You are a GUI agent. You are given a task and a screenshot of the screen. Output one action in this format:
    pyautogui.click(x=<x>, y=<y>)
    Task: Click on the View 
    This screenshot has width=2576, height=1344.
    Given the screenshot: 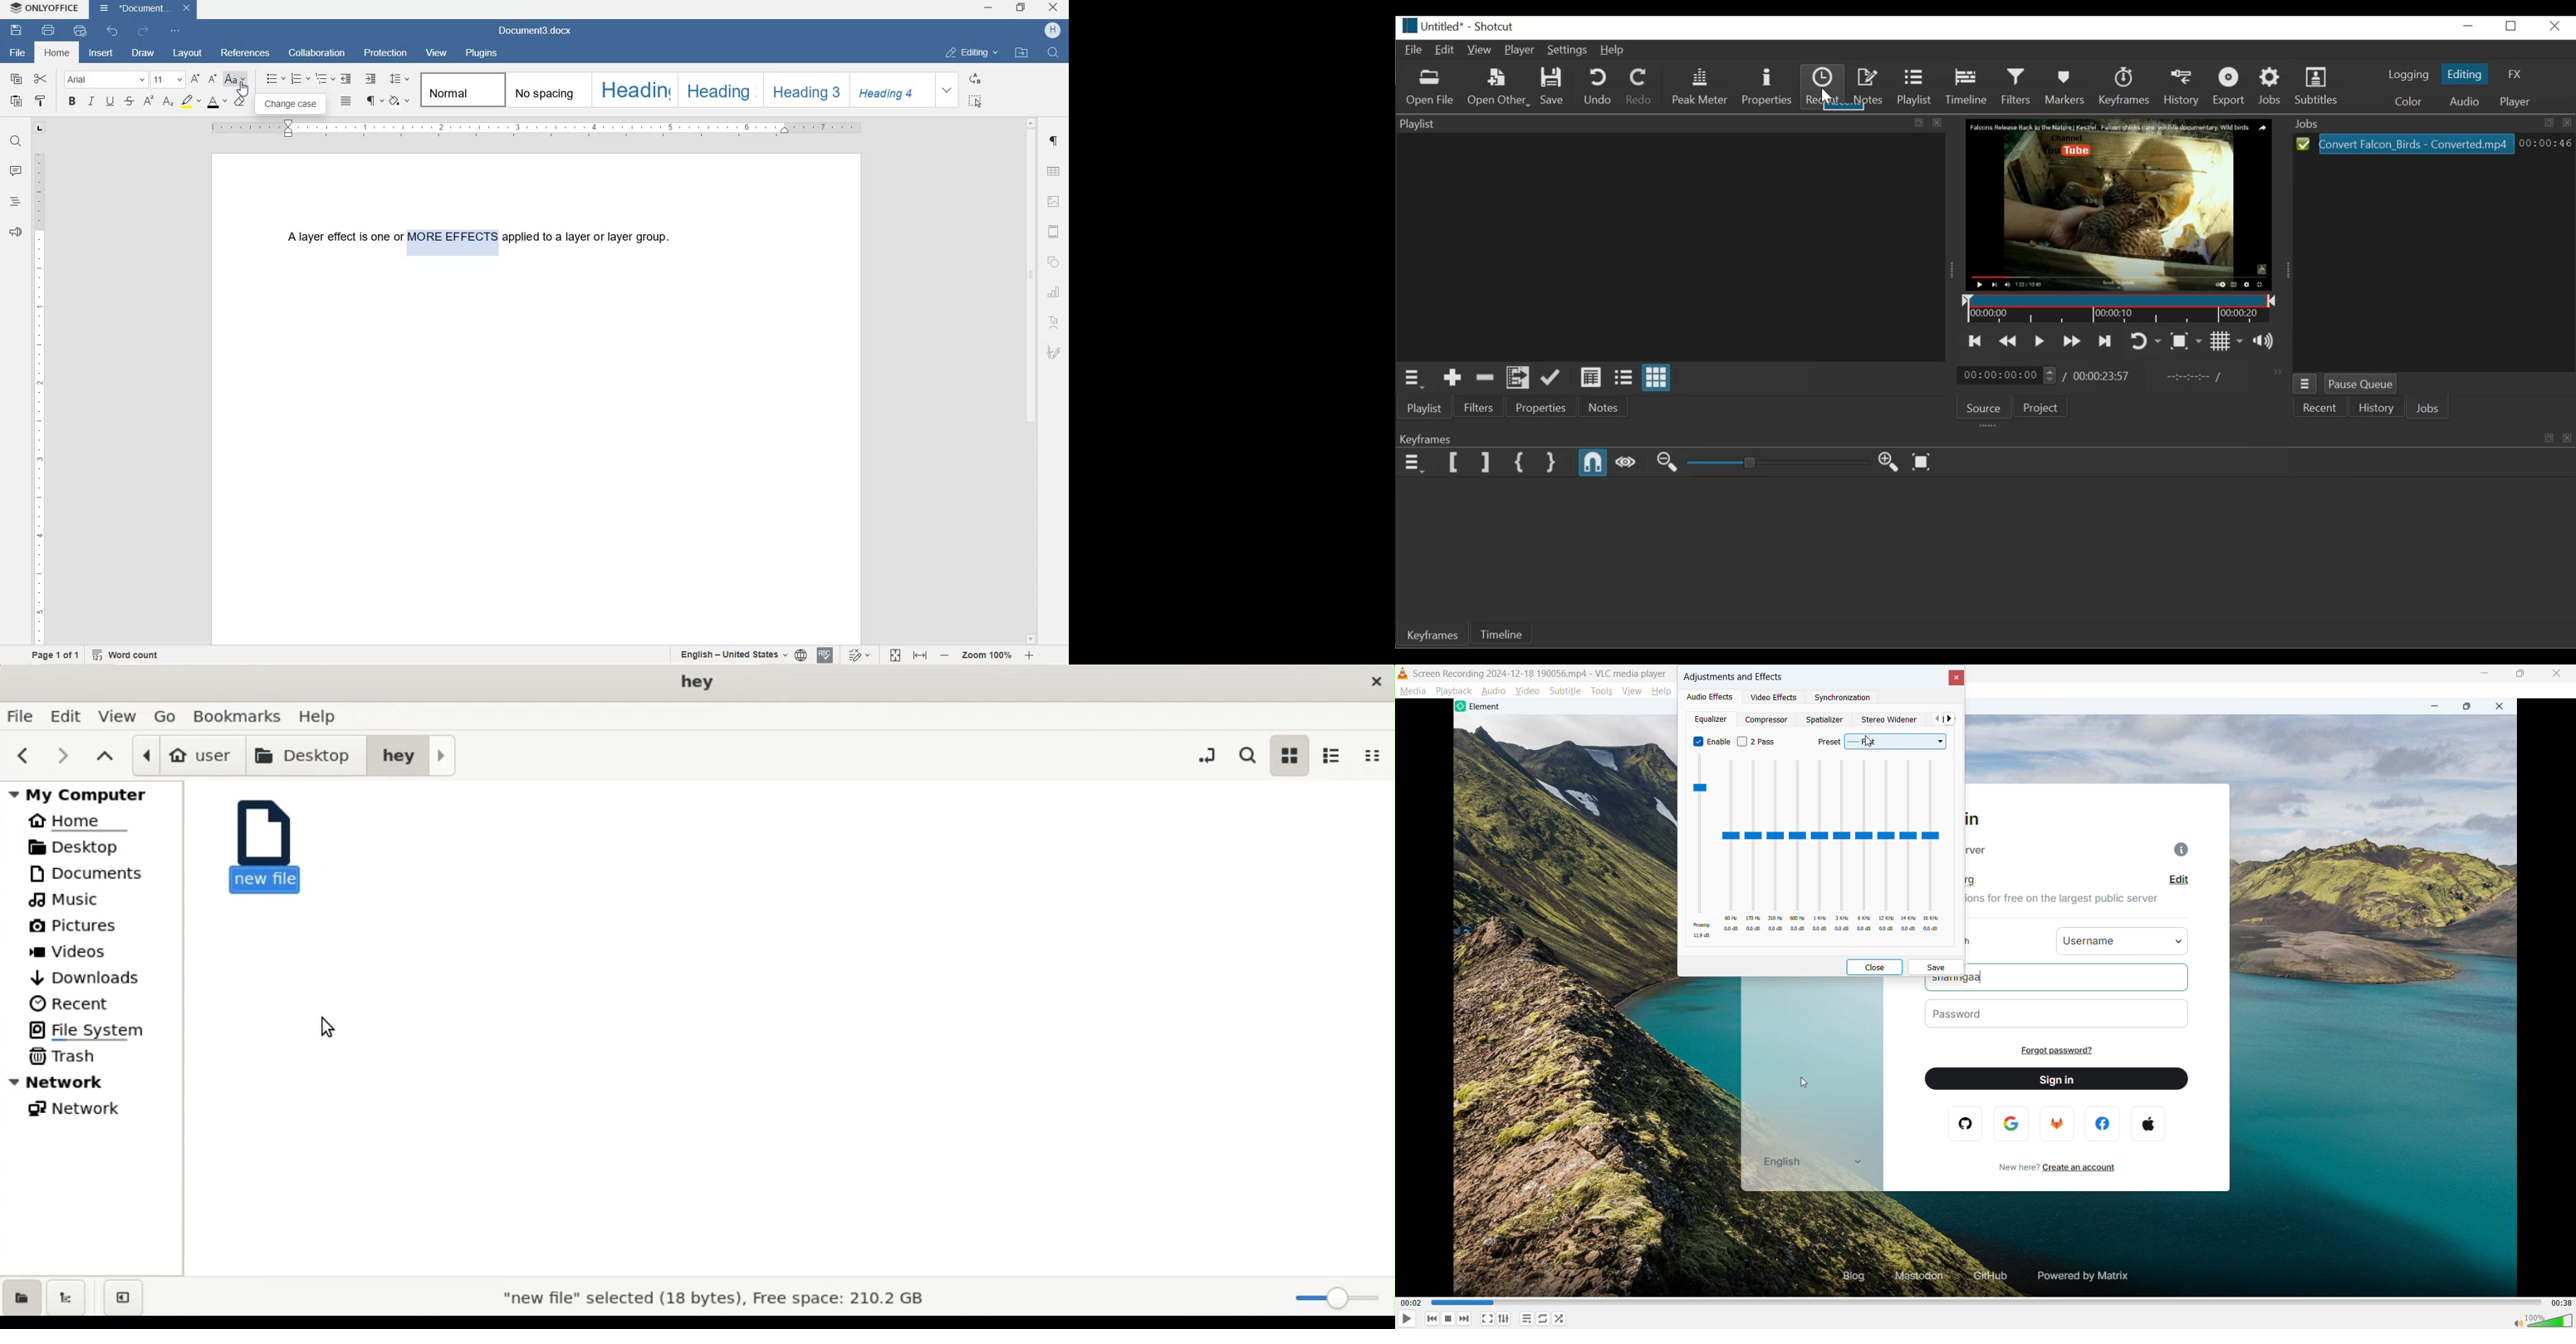 What is the action you would take?
    pyautogui.click(x=1631, y=691)
    